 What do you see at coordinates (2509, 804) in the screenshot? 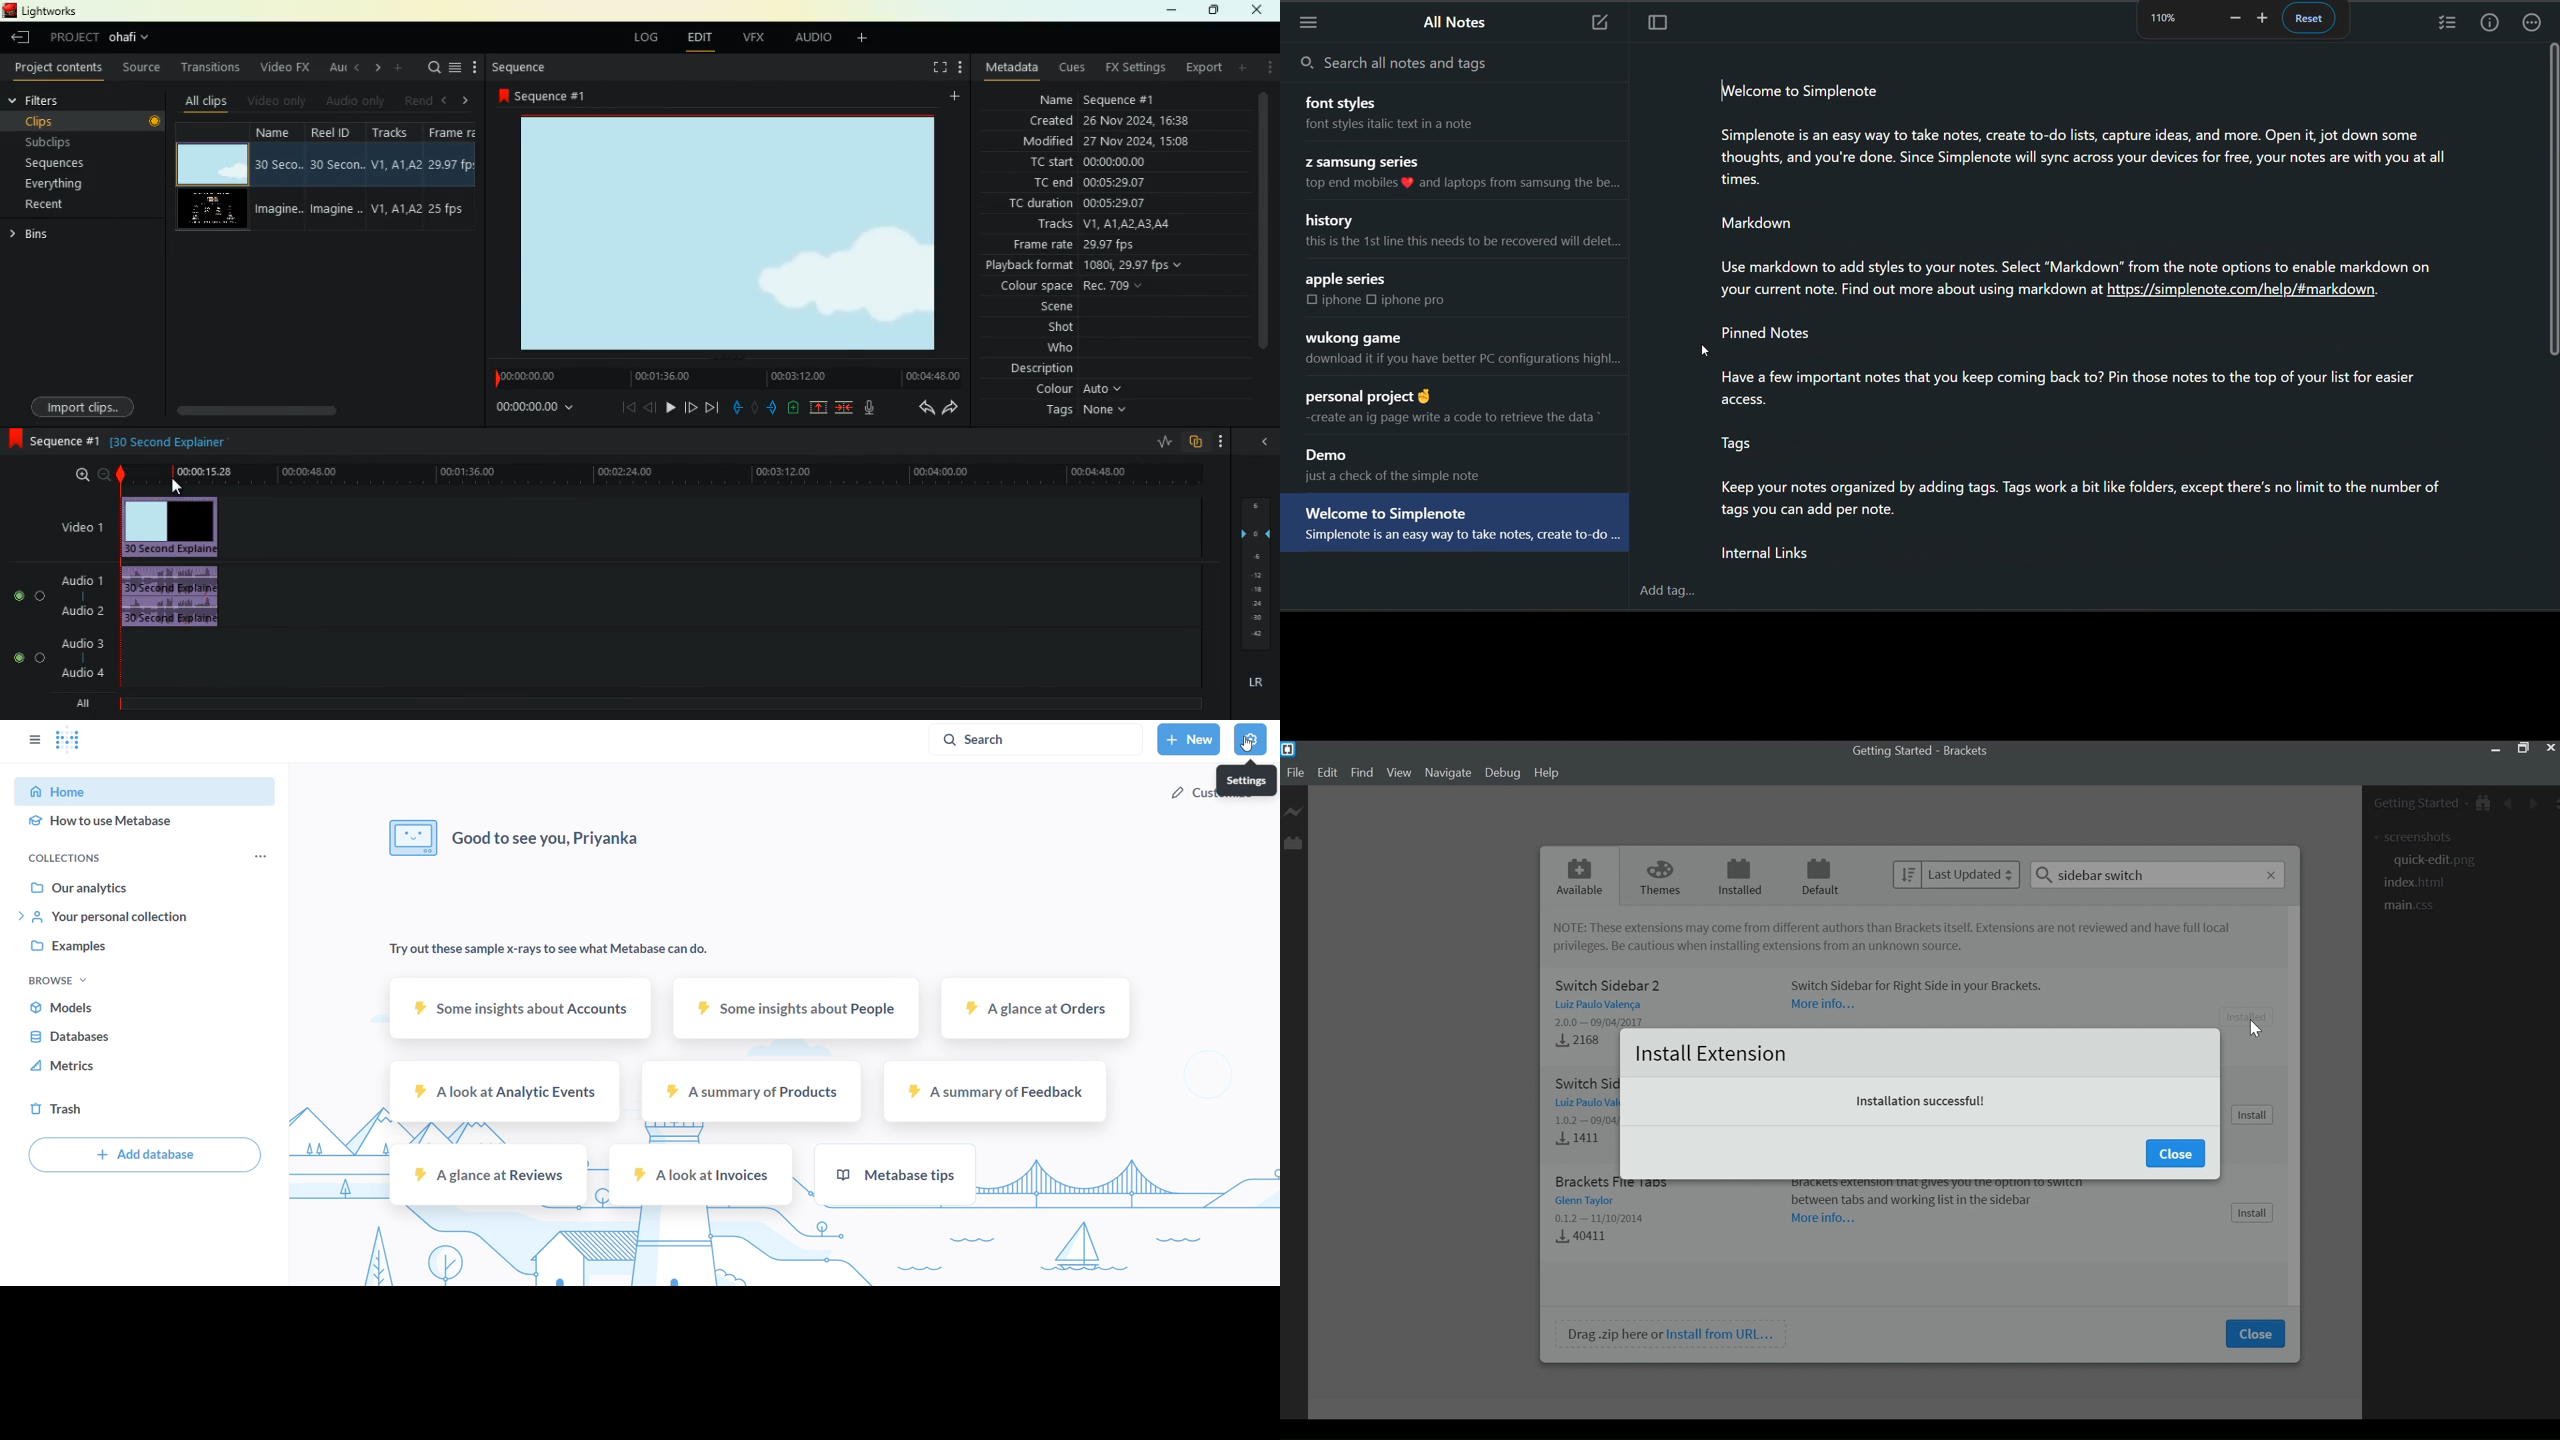
I see `Navigate Back` at bounding box center [2509, 804].